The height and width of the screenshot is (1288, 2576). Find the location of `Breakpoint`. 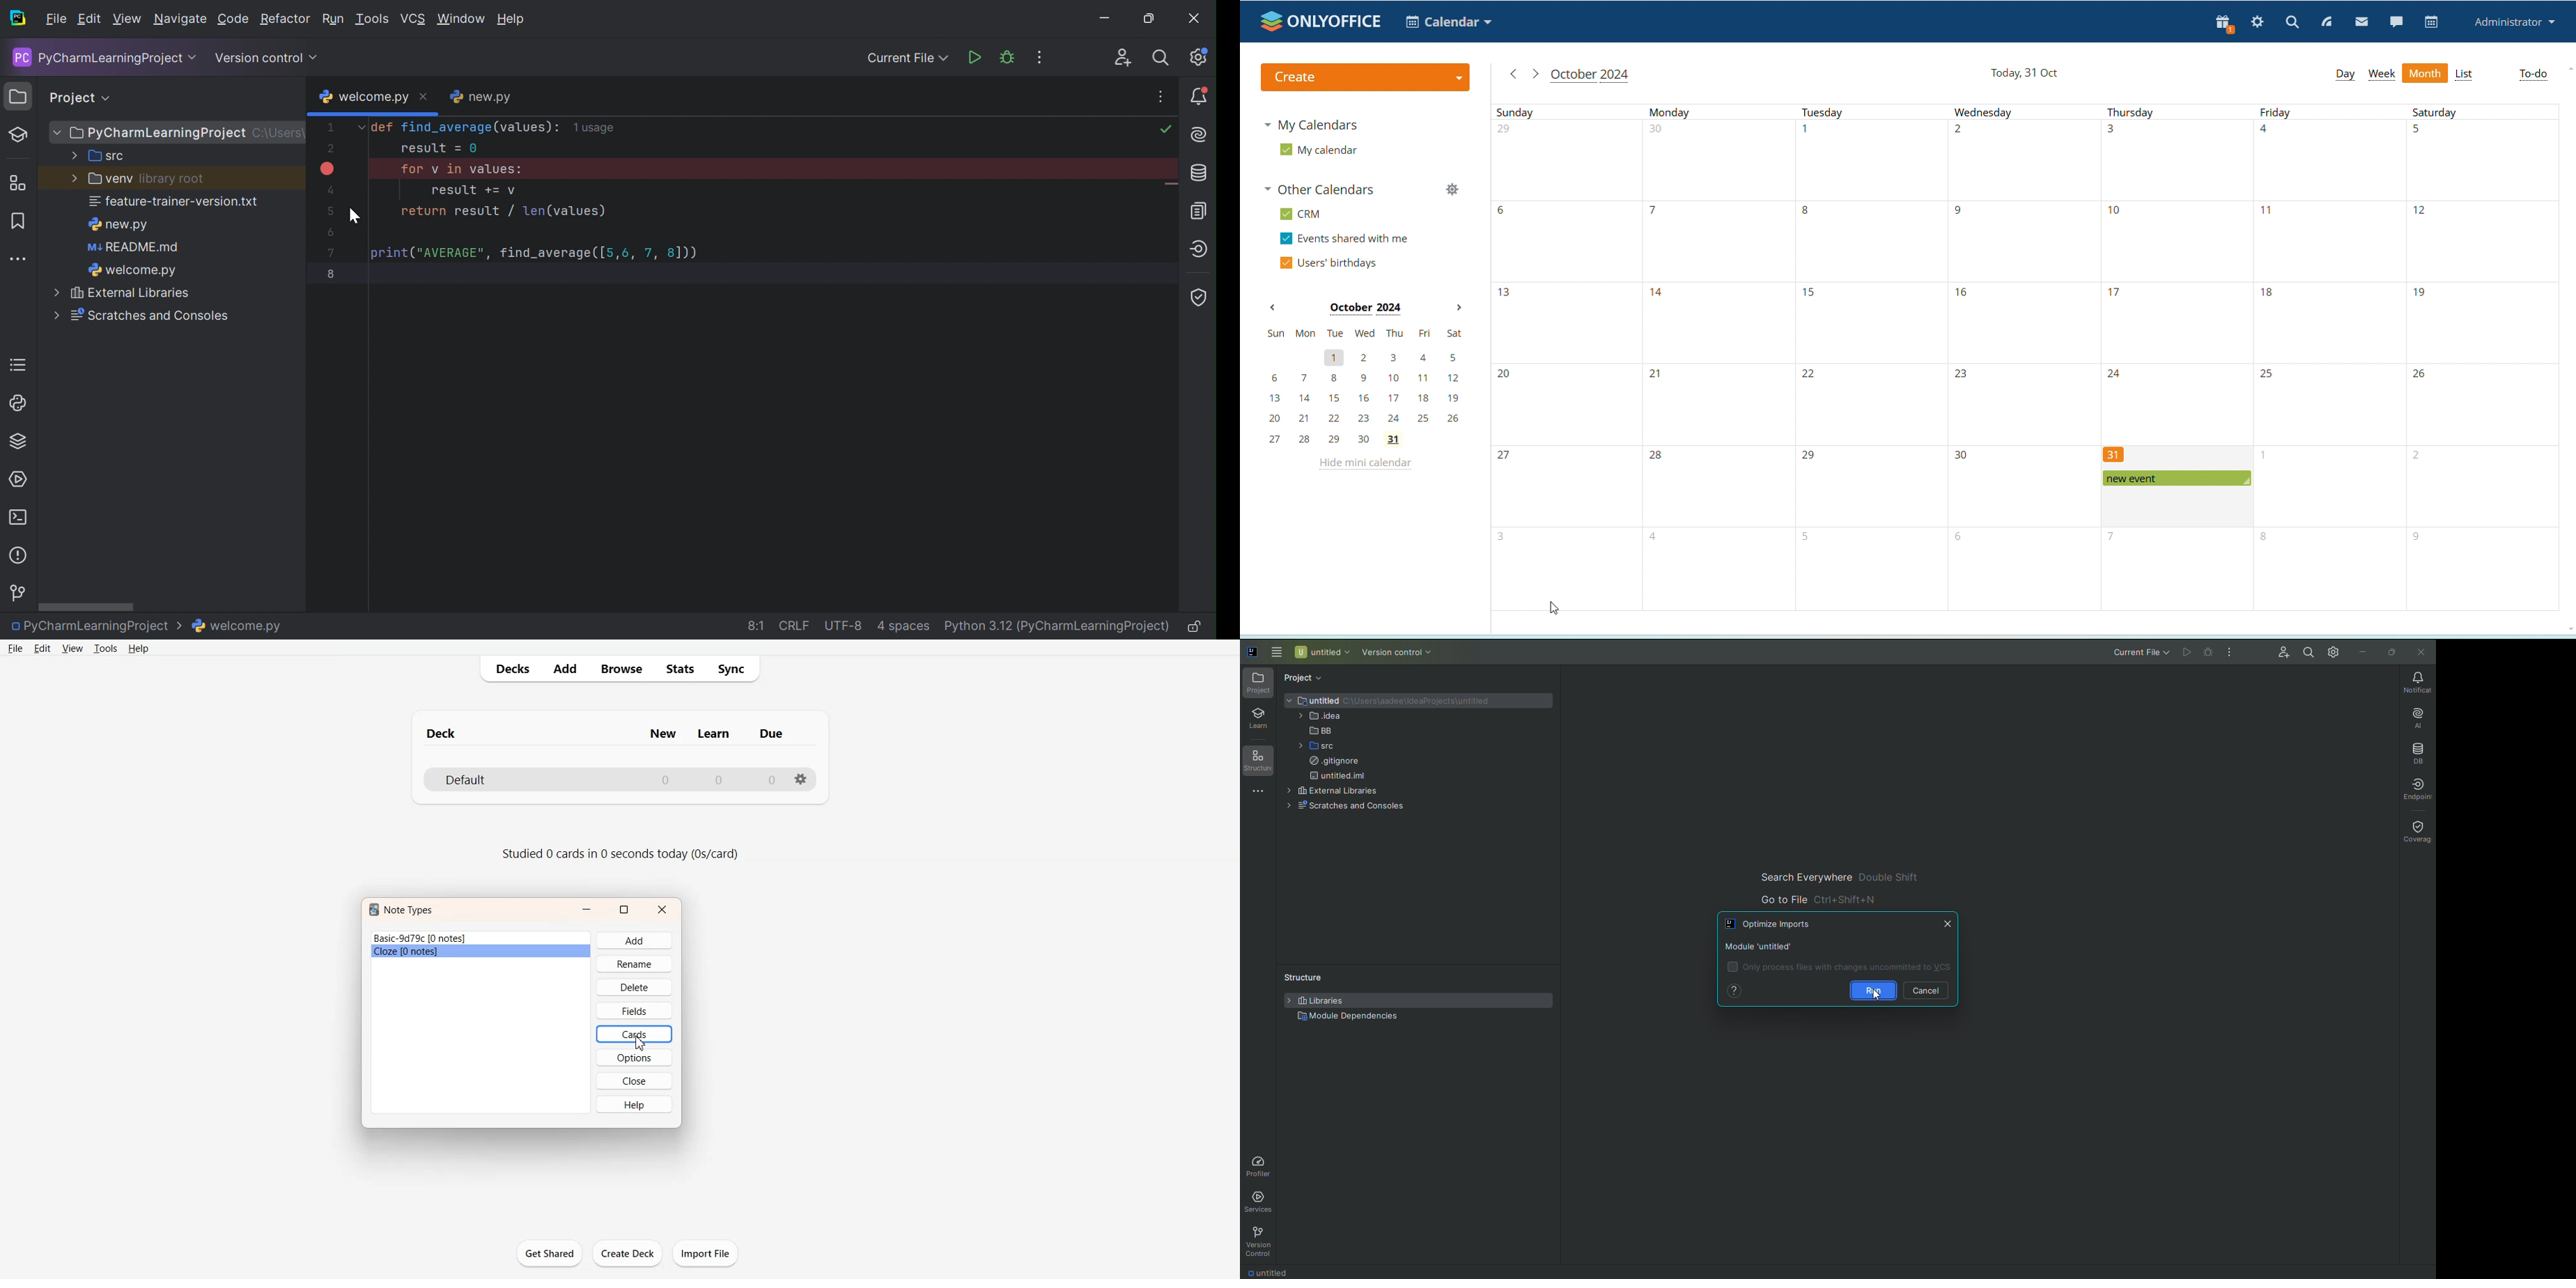

Breakpoint is located at coordinates (328, 167).